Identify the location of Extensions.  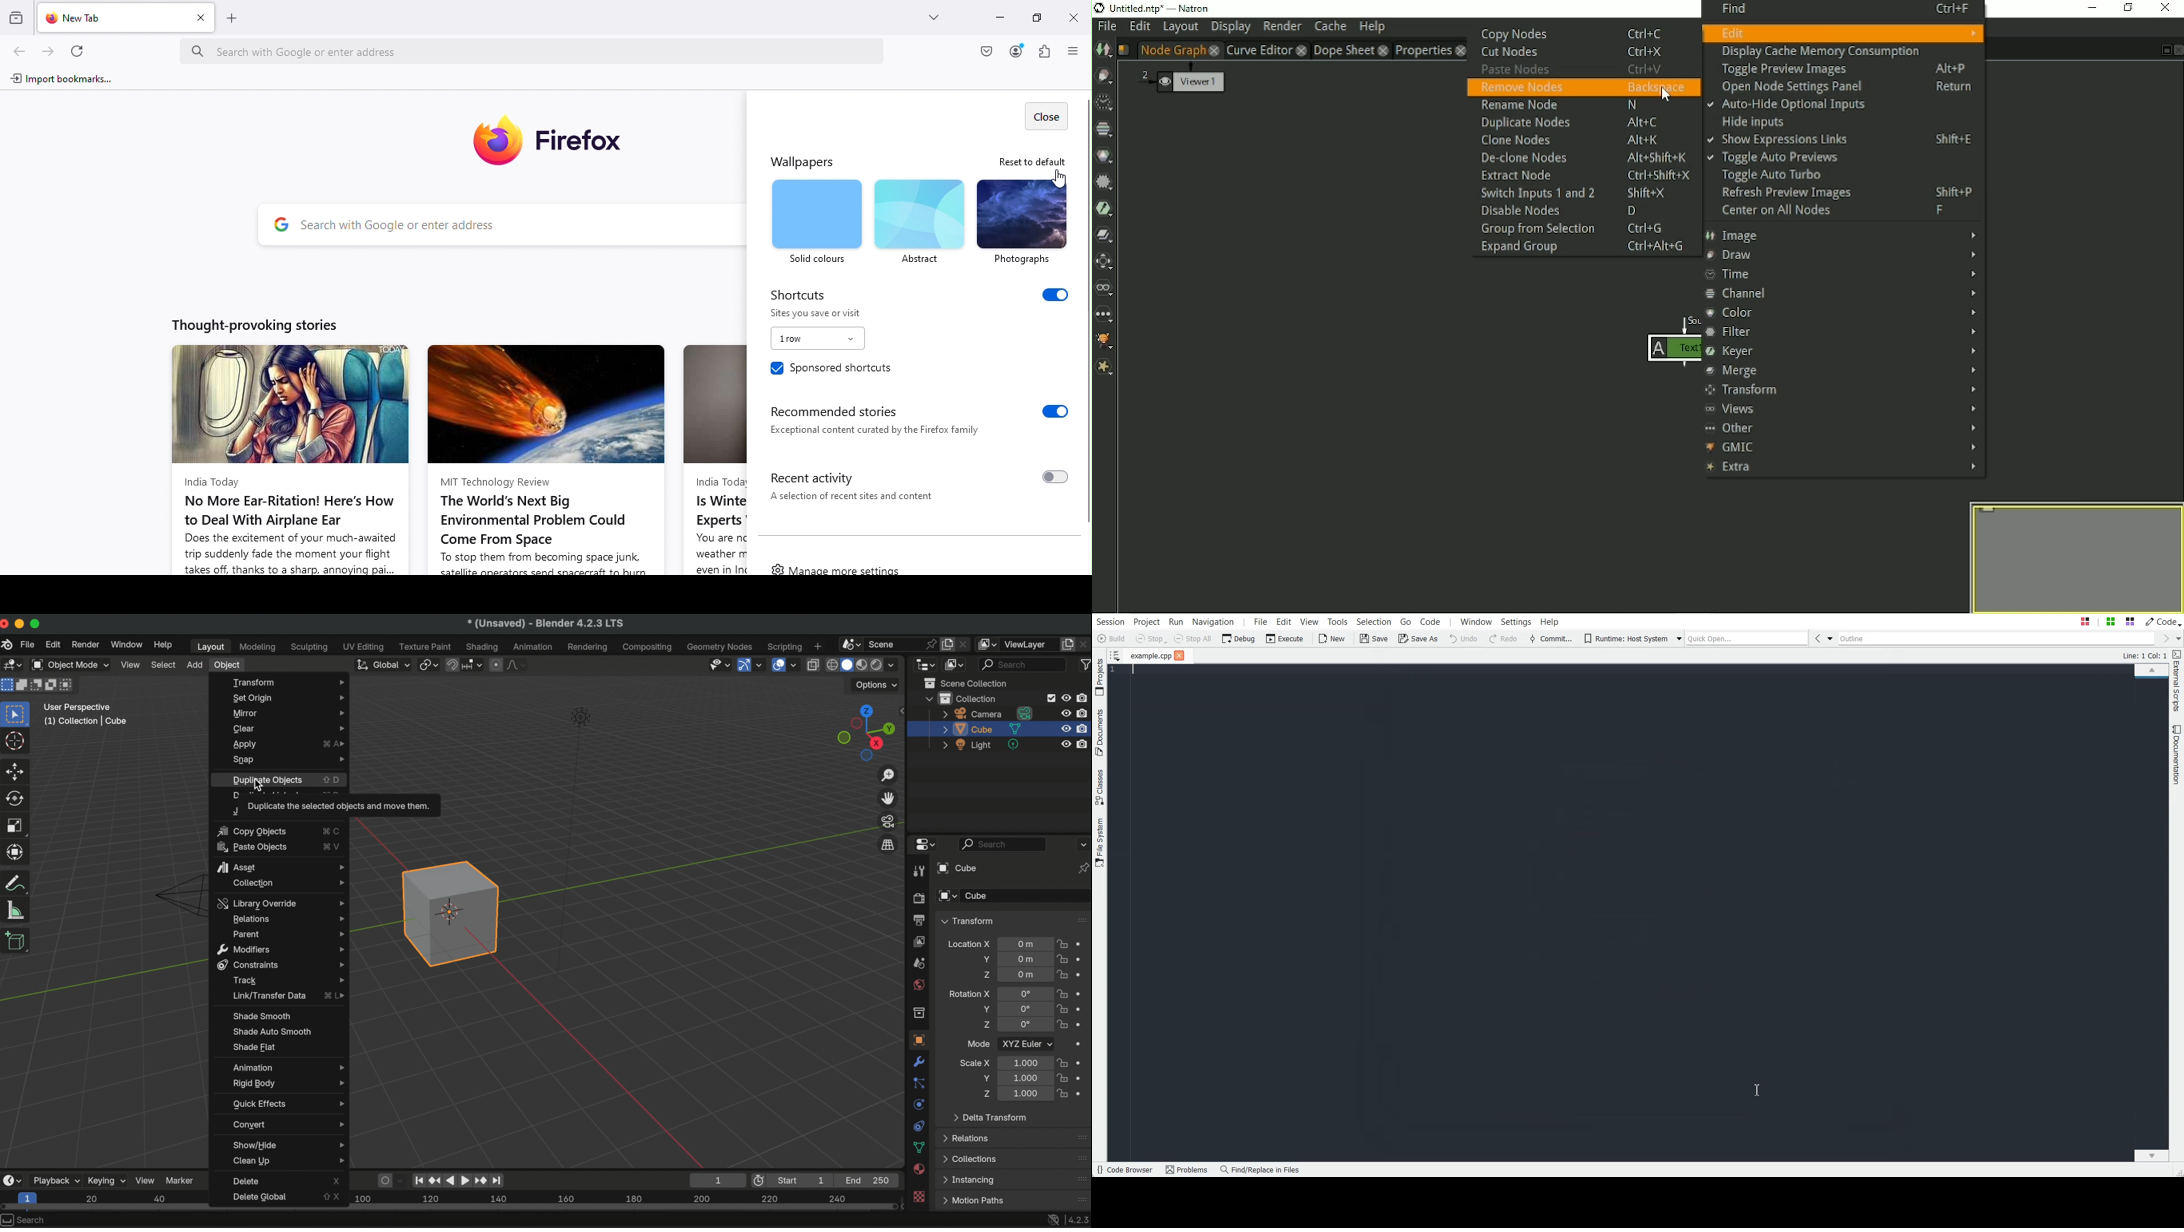
(1043, 54).